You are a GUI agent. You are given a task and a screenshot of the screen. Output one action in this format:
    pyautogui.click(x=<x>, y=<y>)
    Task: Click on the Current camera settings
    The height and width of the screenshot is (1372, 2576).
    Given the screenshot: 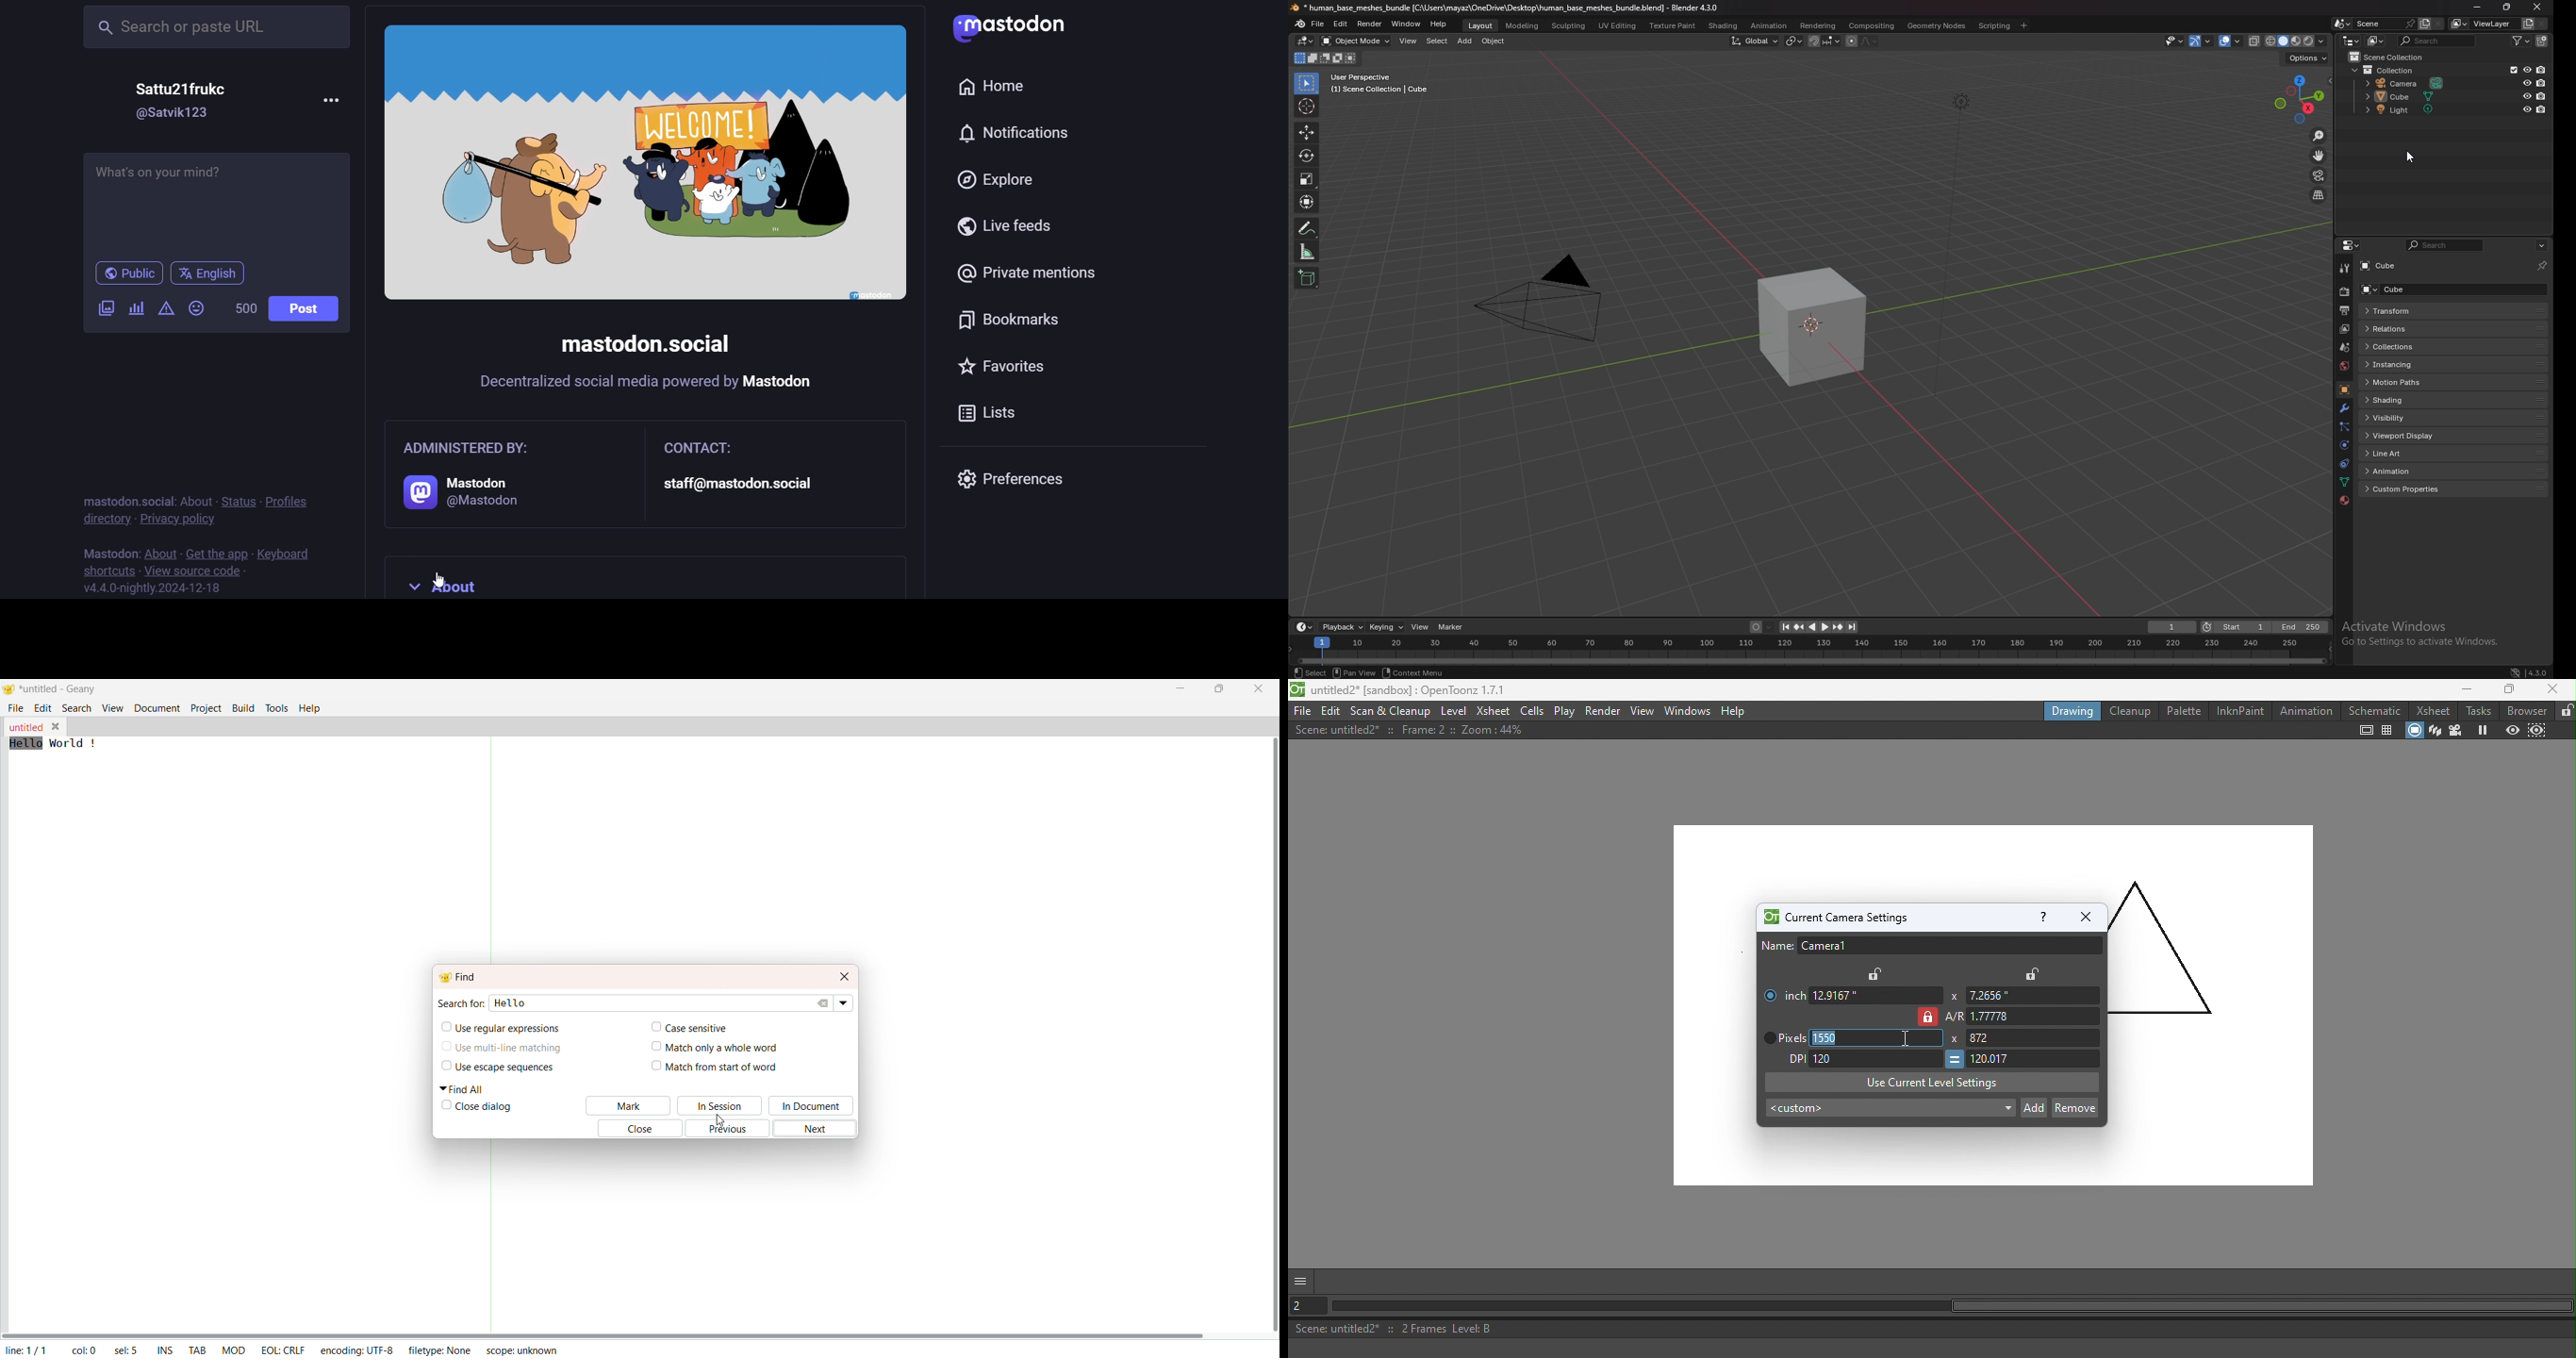 What is the action you would take?
    pyautogui.click(x=1834, y=918)
    